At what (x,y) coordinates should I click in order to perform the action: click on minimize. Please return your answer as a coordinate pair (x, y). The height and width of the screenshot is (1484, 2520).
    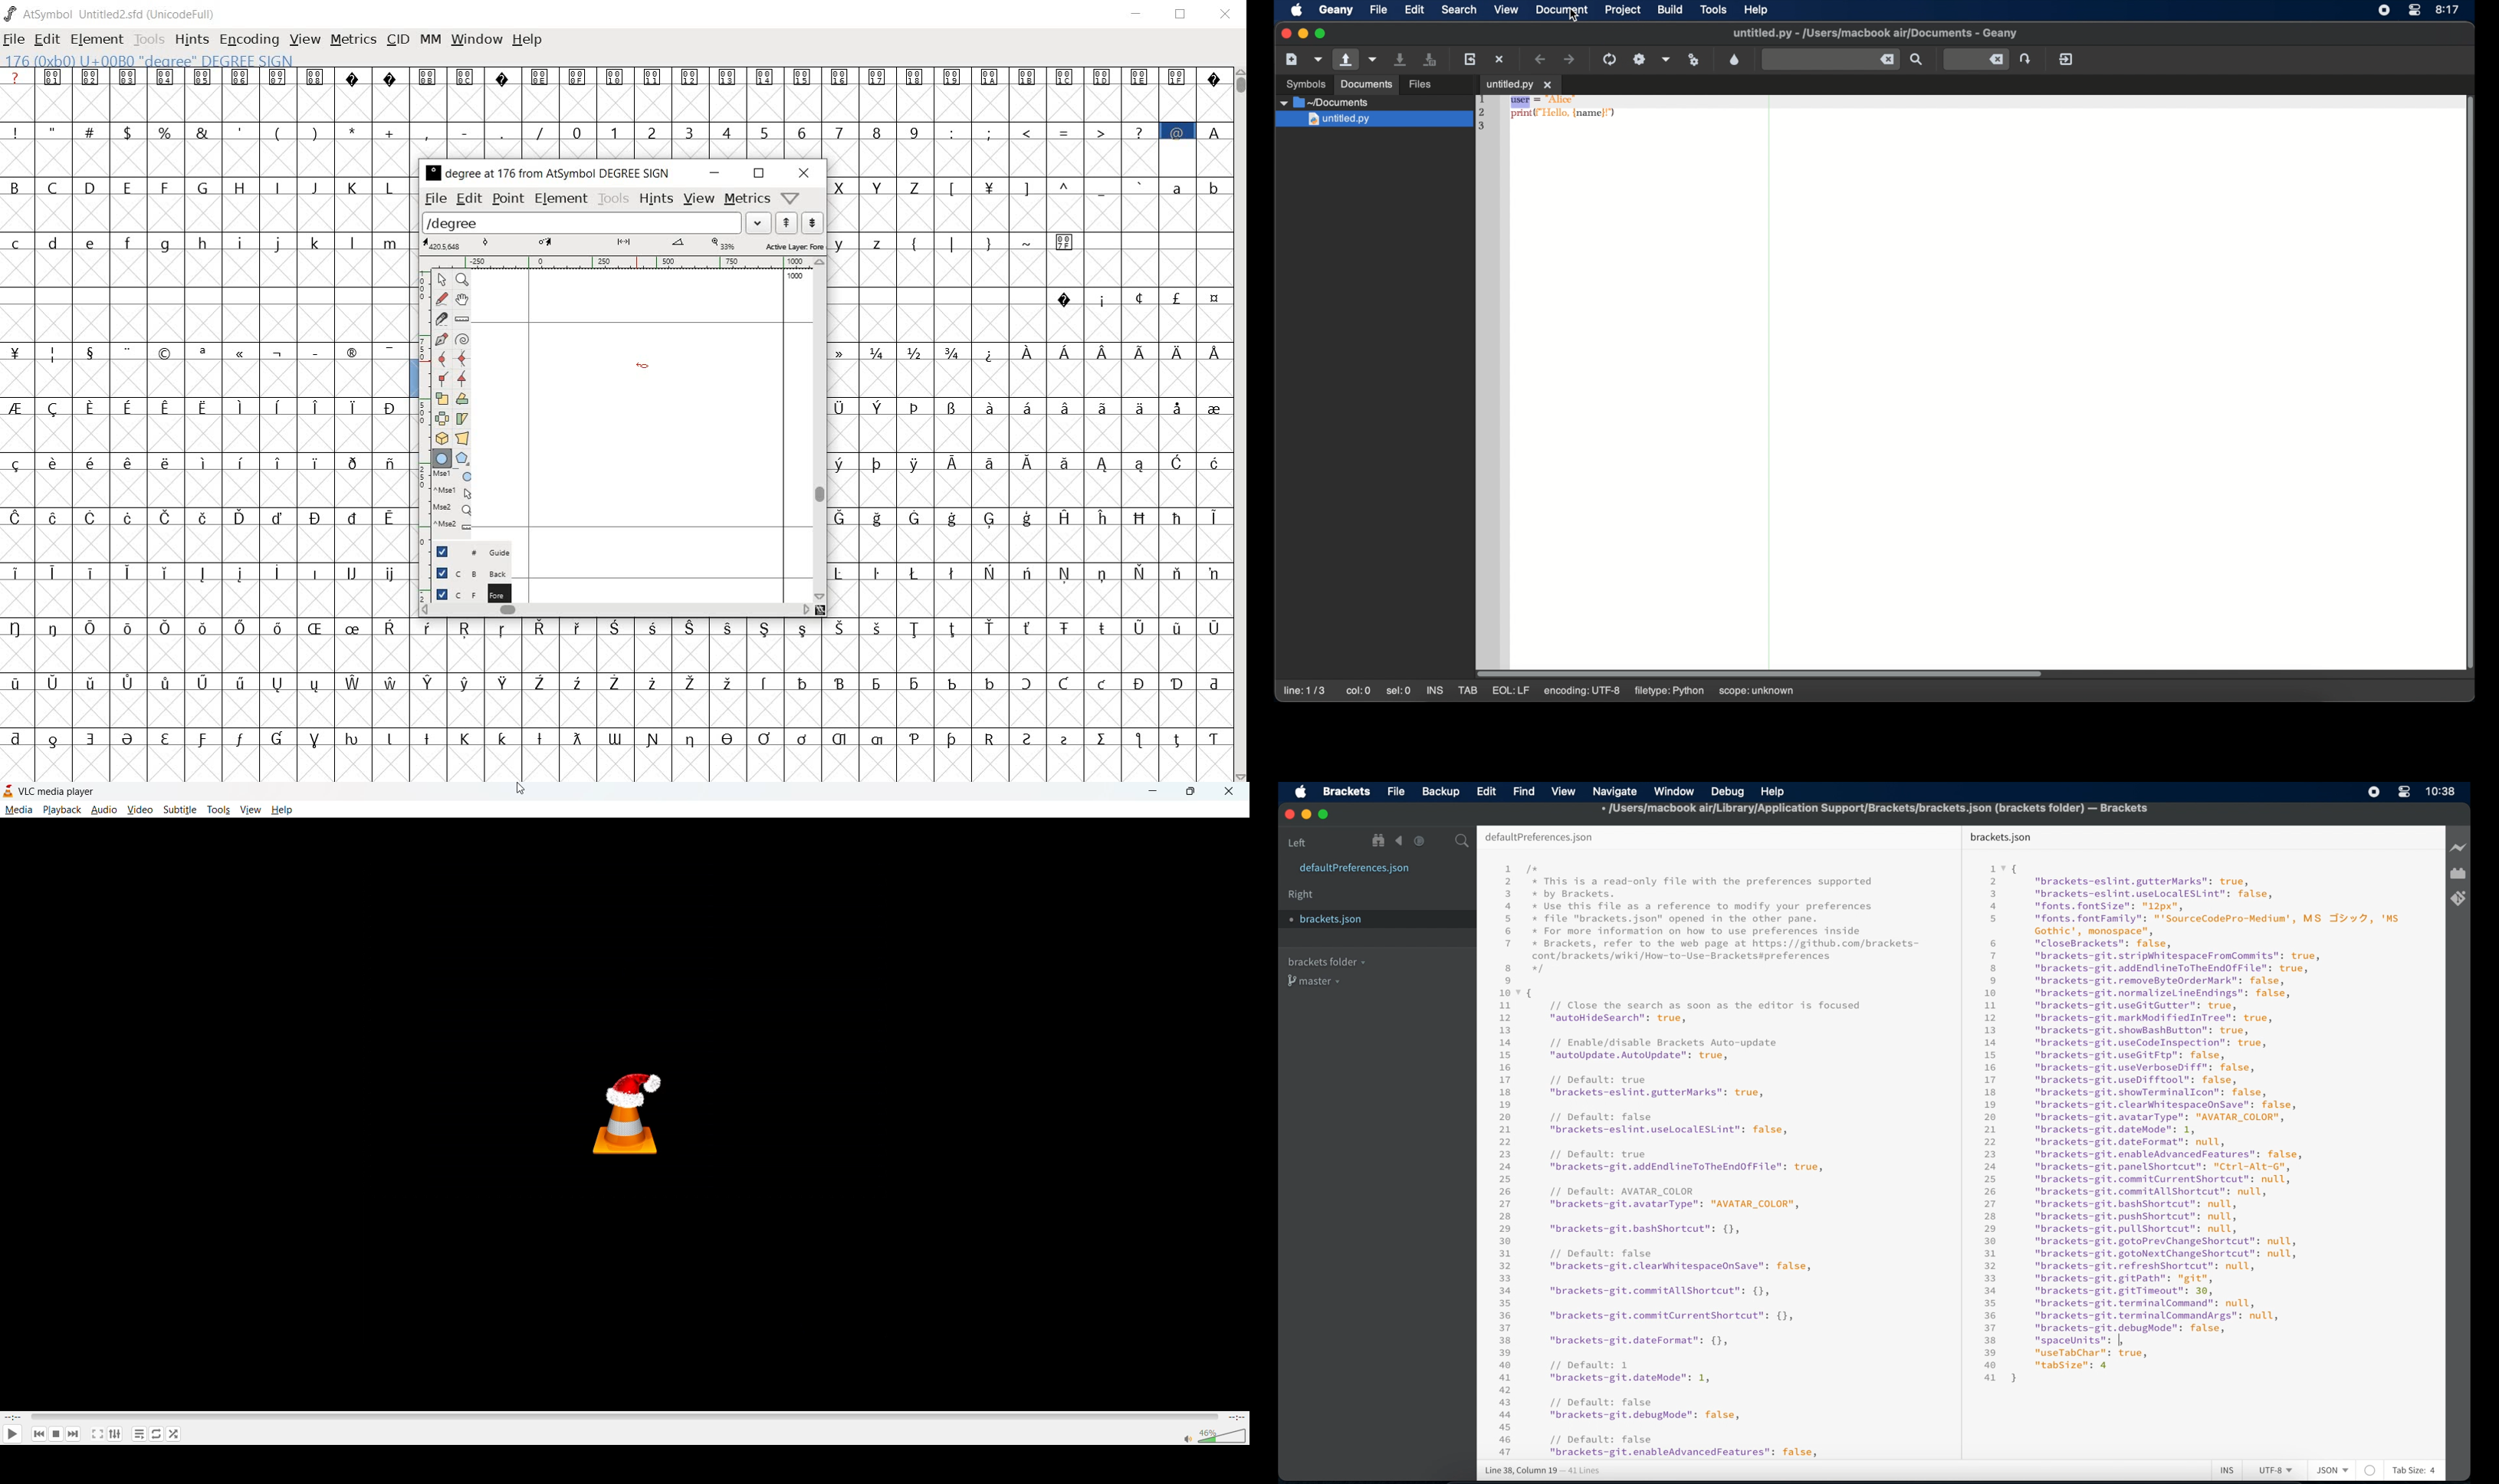
    Looking at the image, I should click on (713, 173).